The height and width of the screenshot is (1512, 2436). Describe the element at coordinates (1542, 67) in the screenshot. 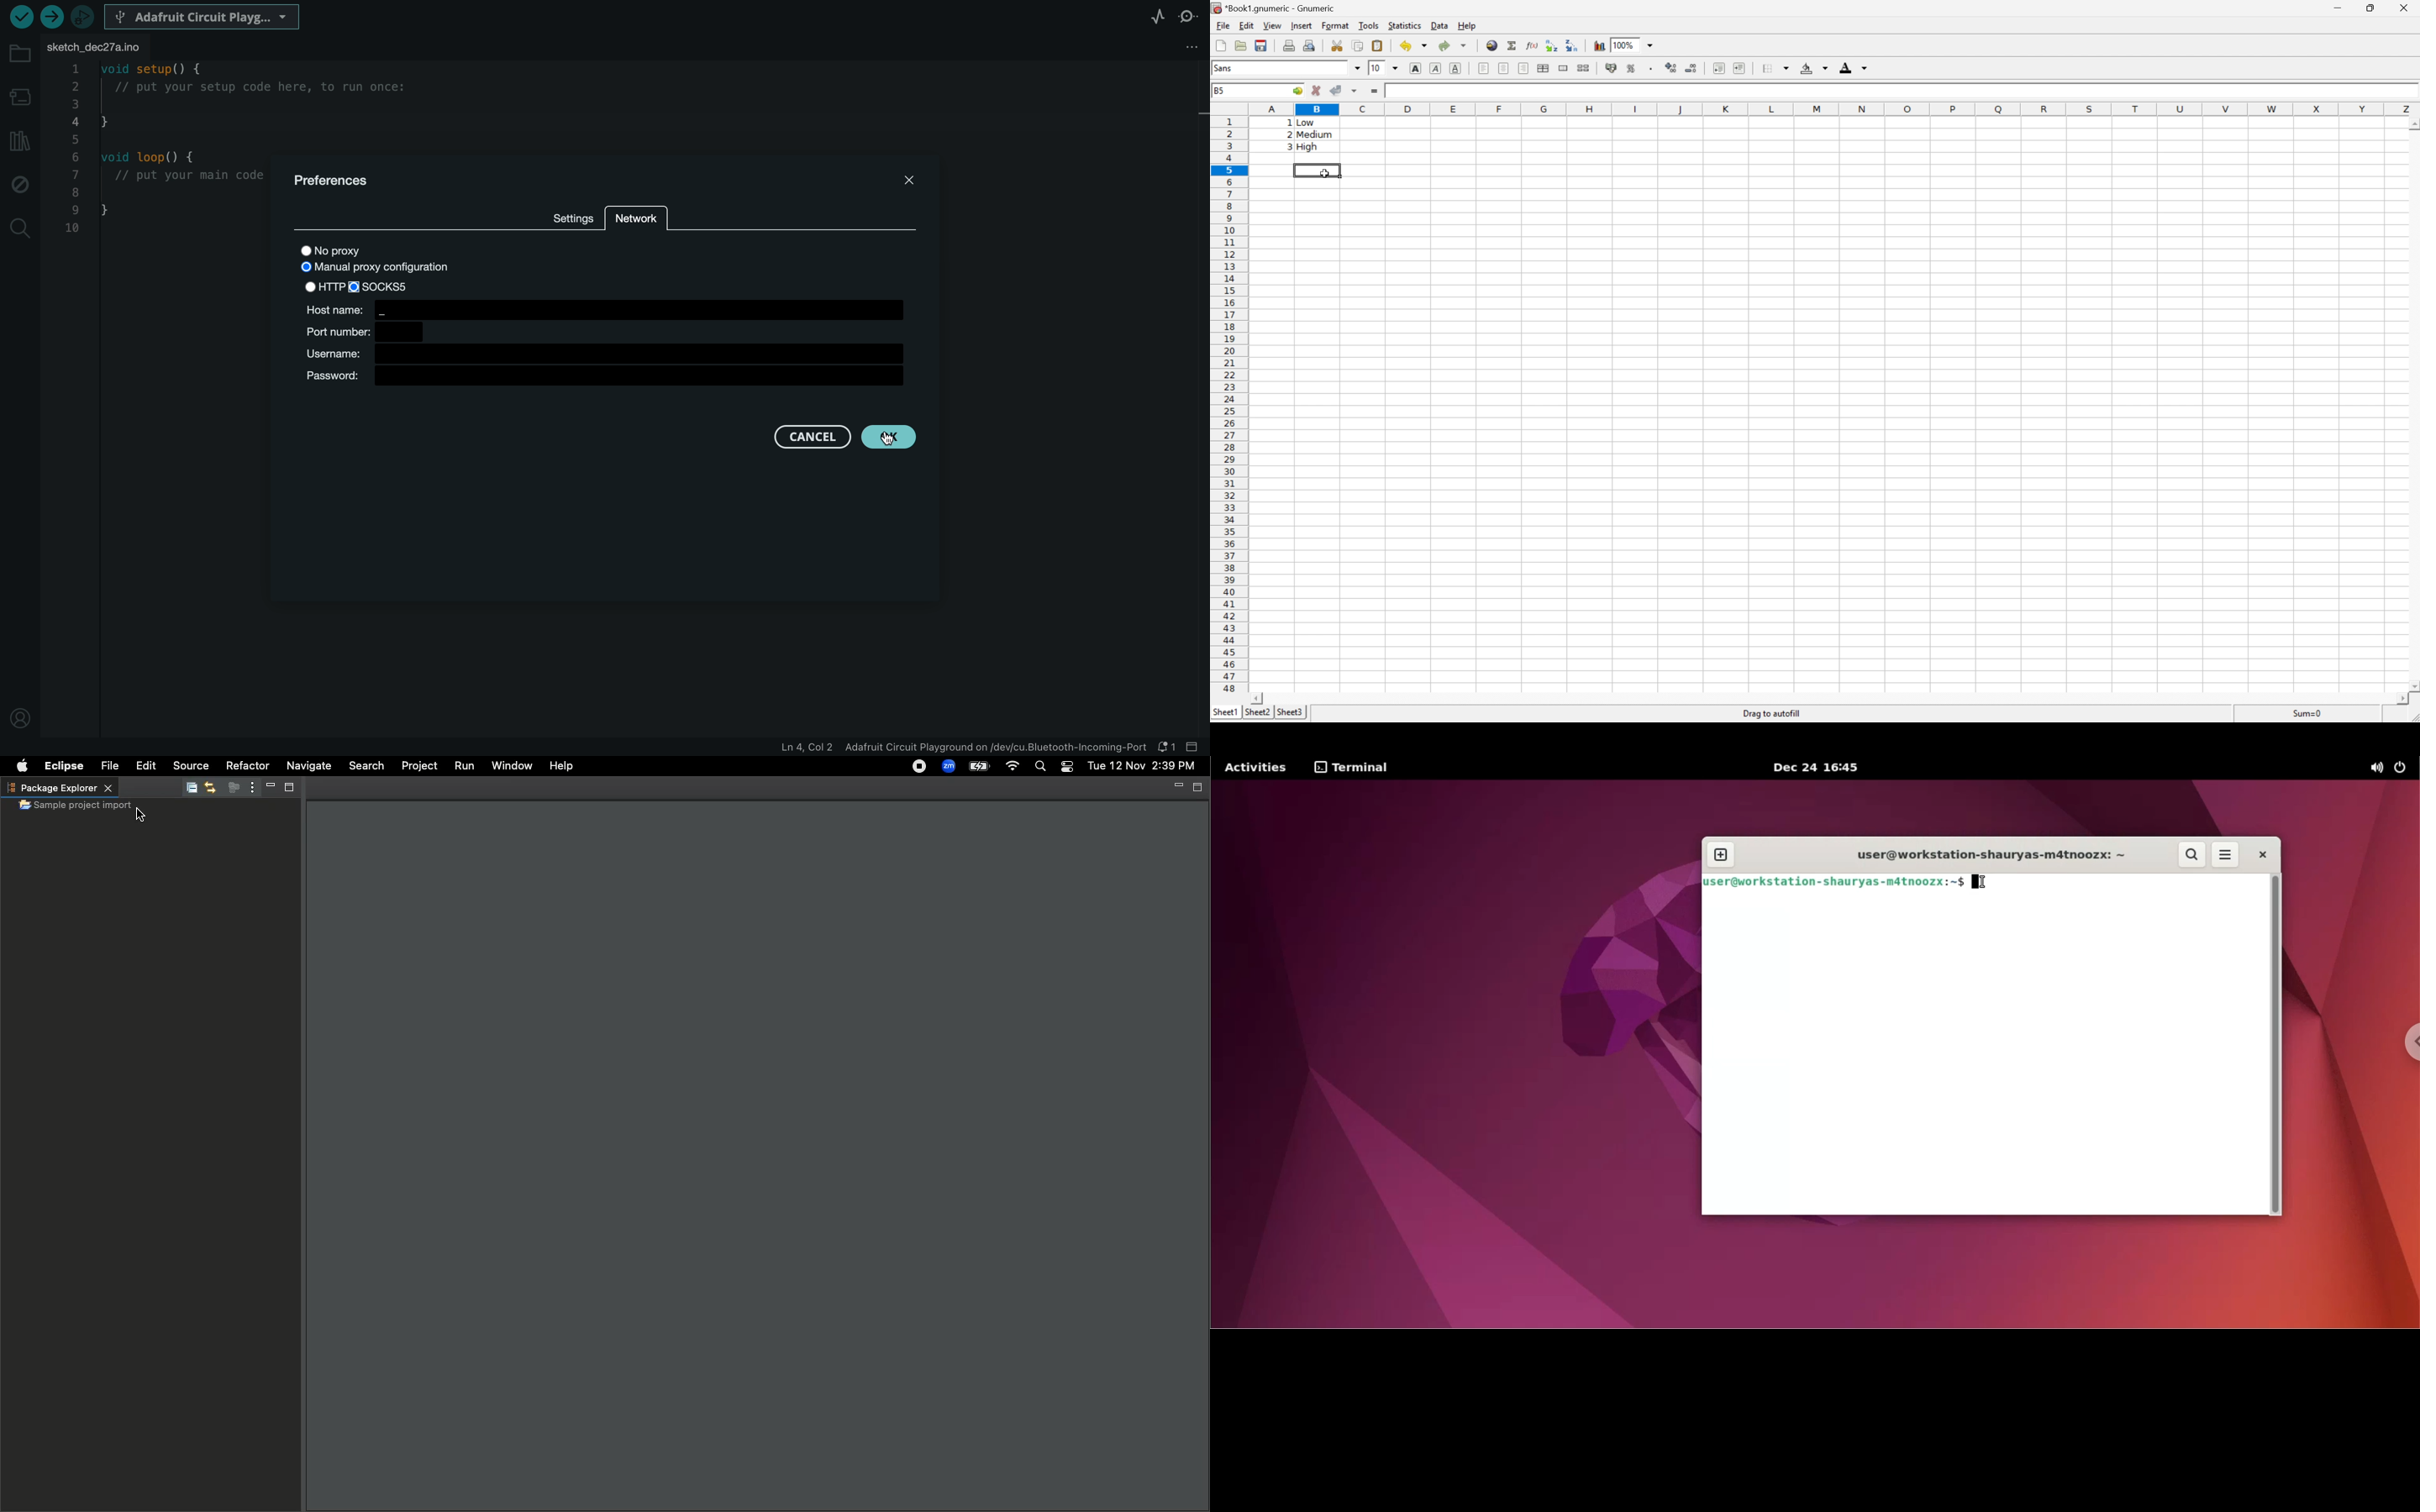

I see `Center horizontally across the selection` at that location.